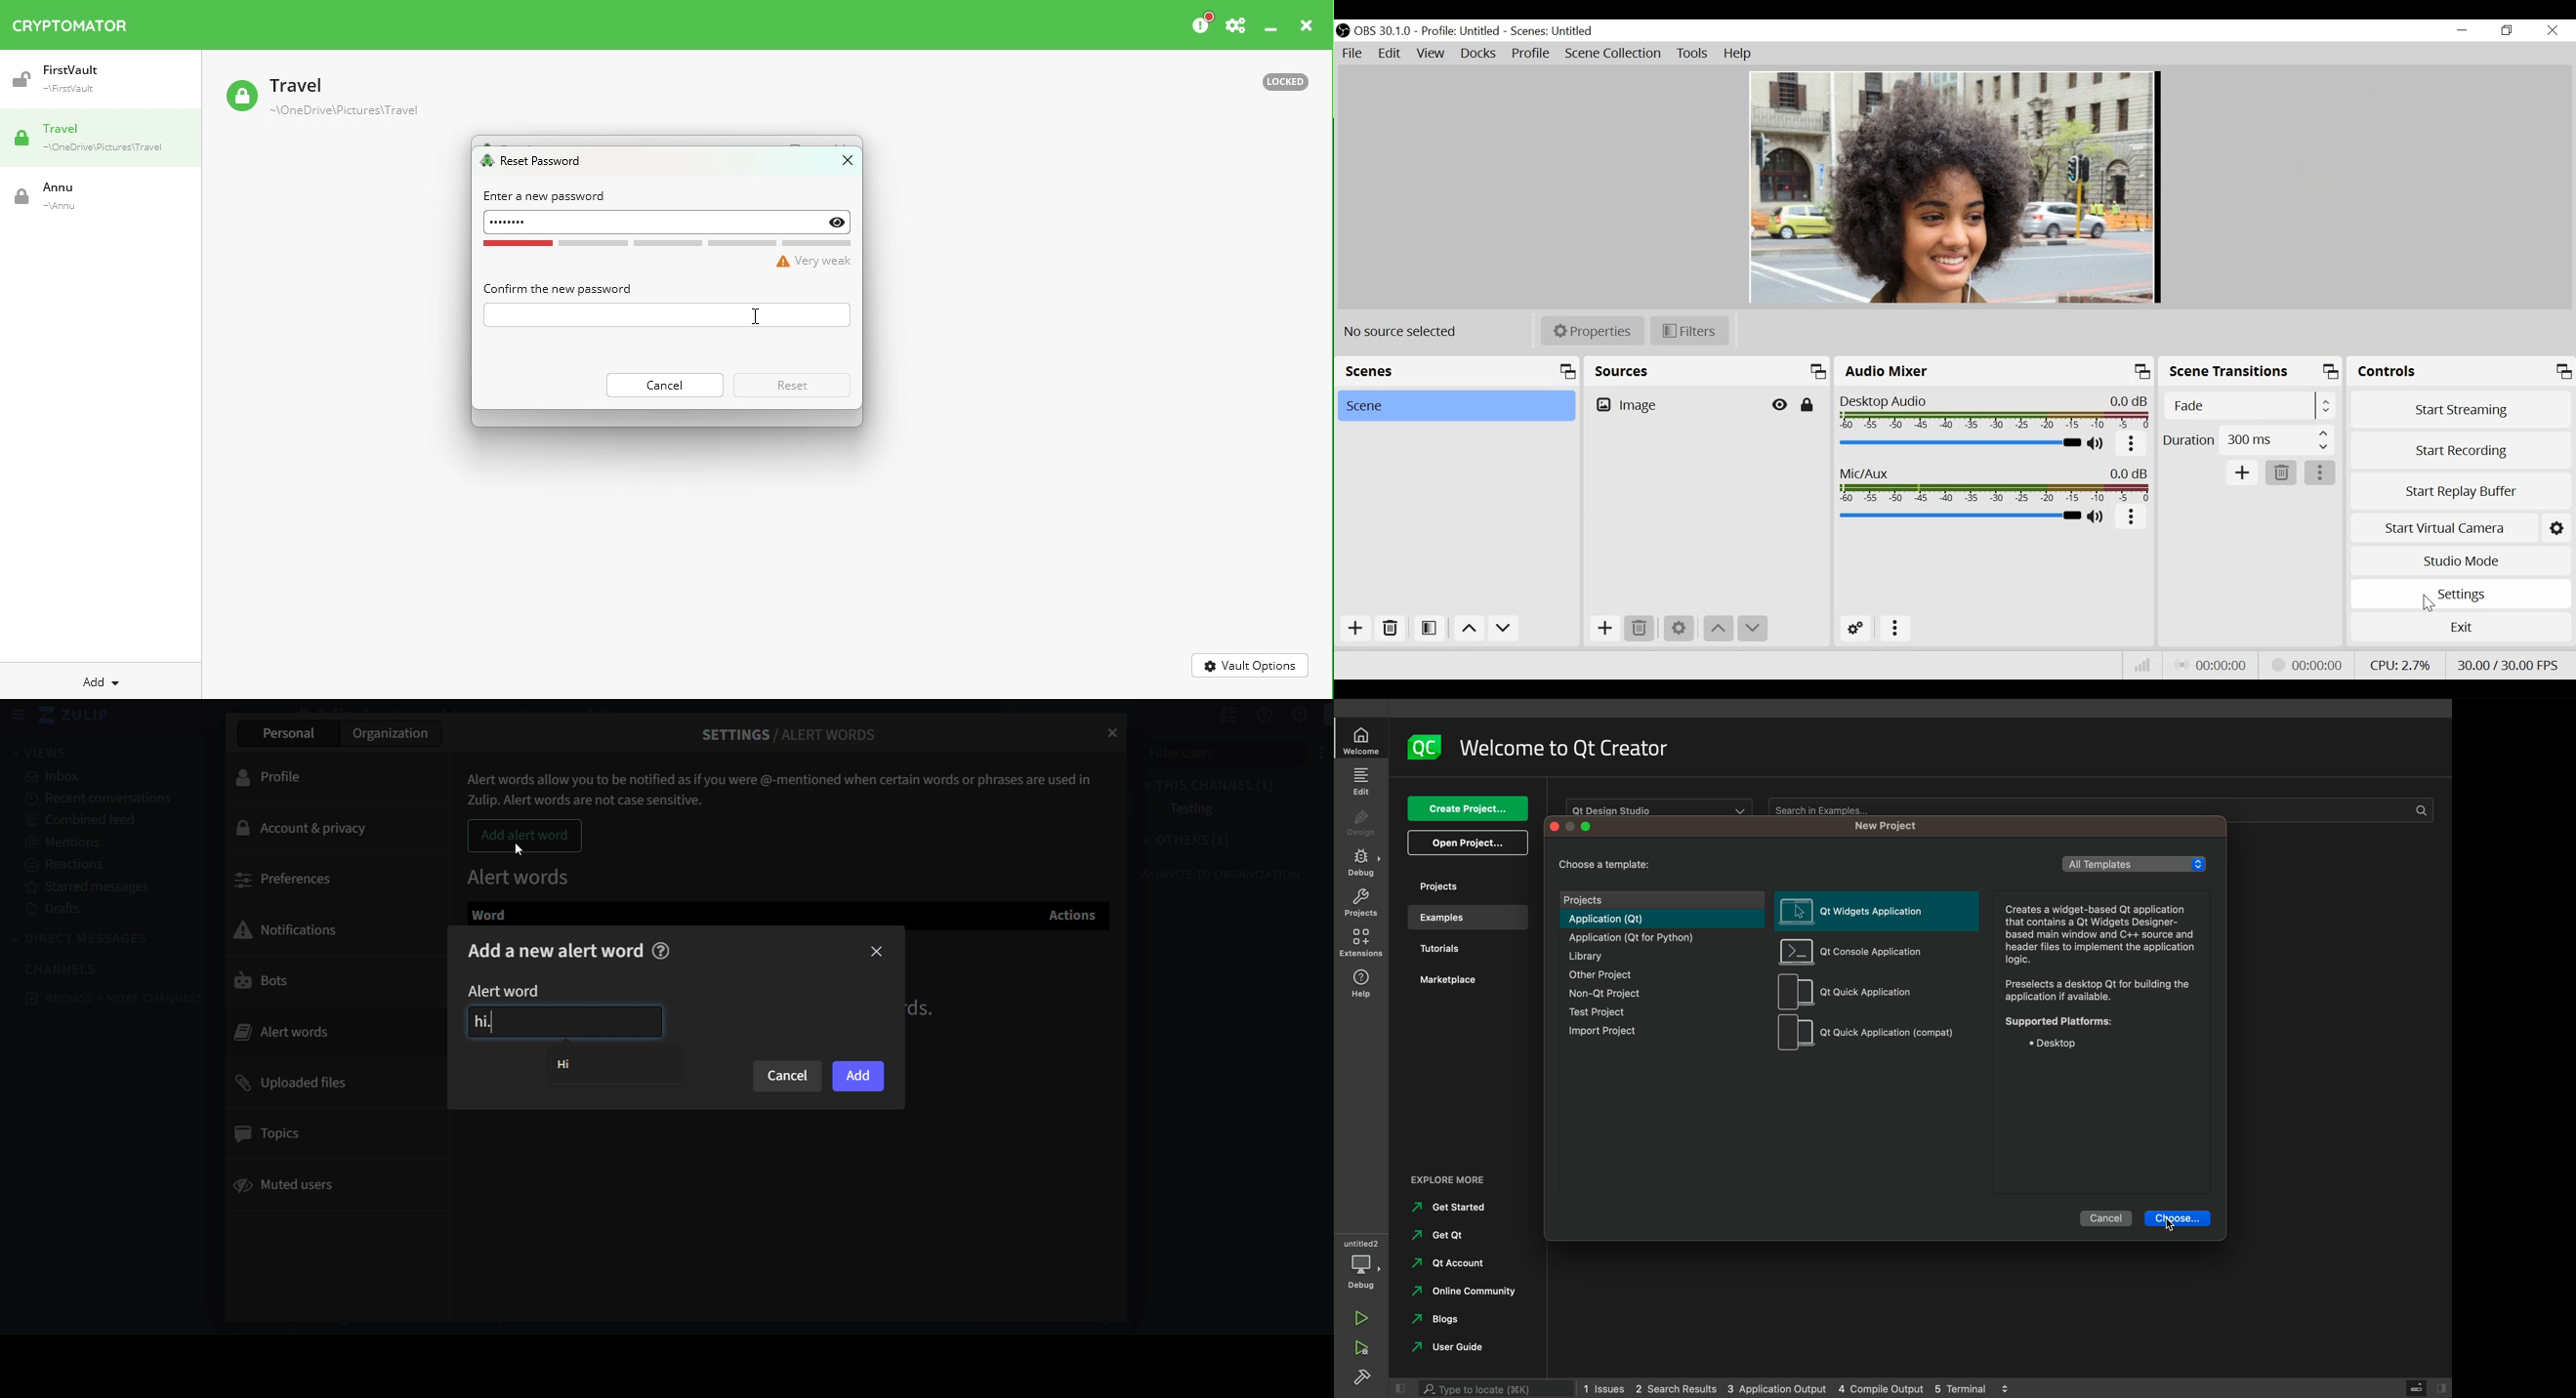 Image resolution: width=2576 pixels, height=1400 pixels. I want to click on views, so click(49, 753).